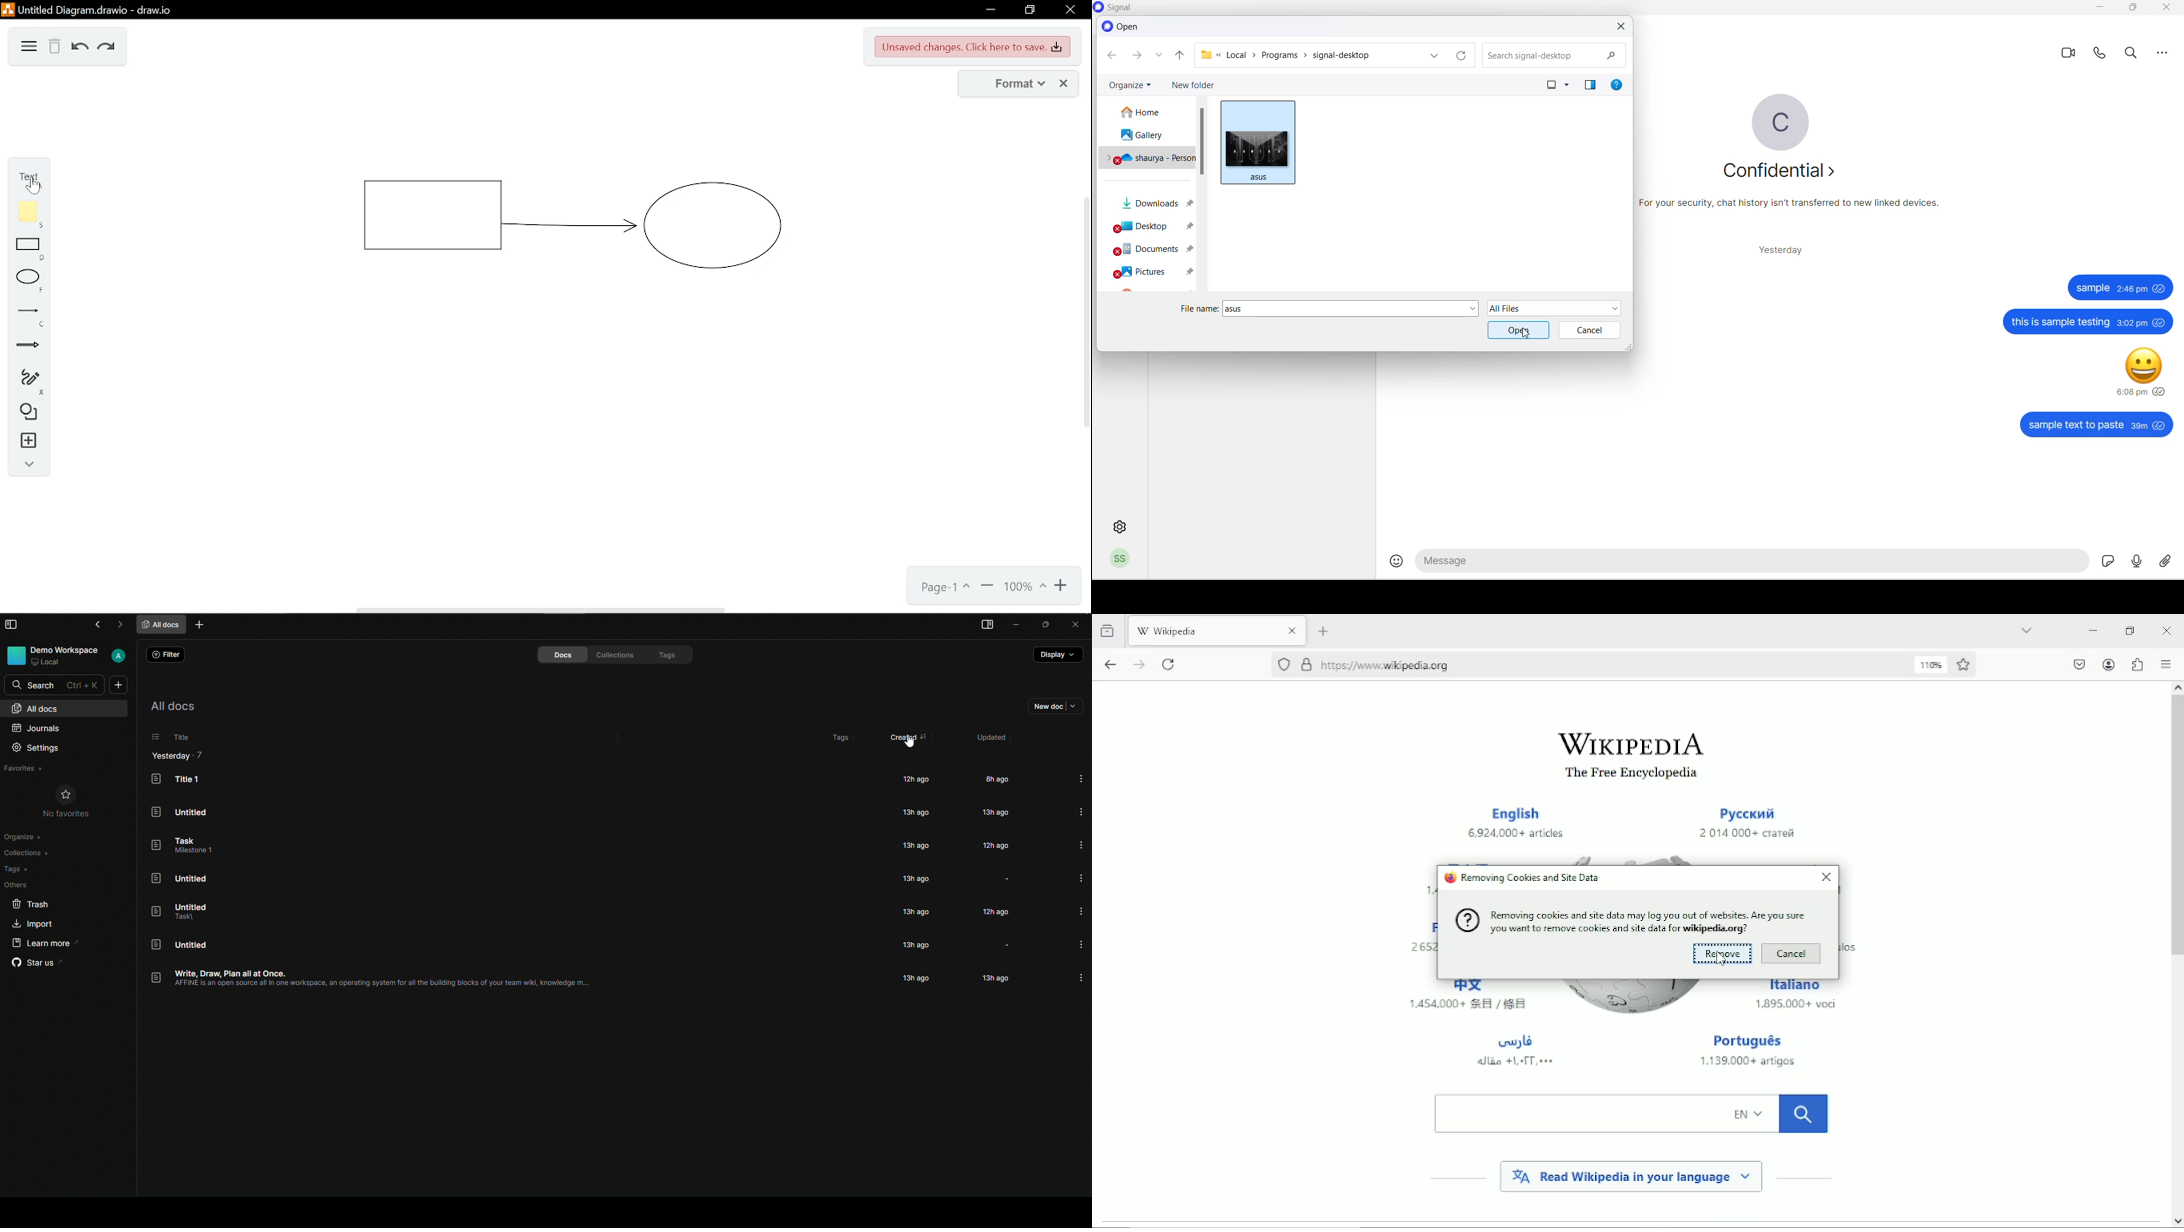  Describe the element at coordinates (2138, 664) in the screenshot. I see `extensions` at that location.